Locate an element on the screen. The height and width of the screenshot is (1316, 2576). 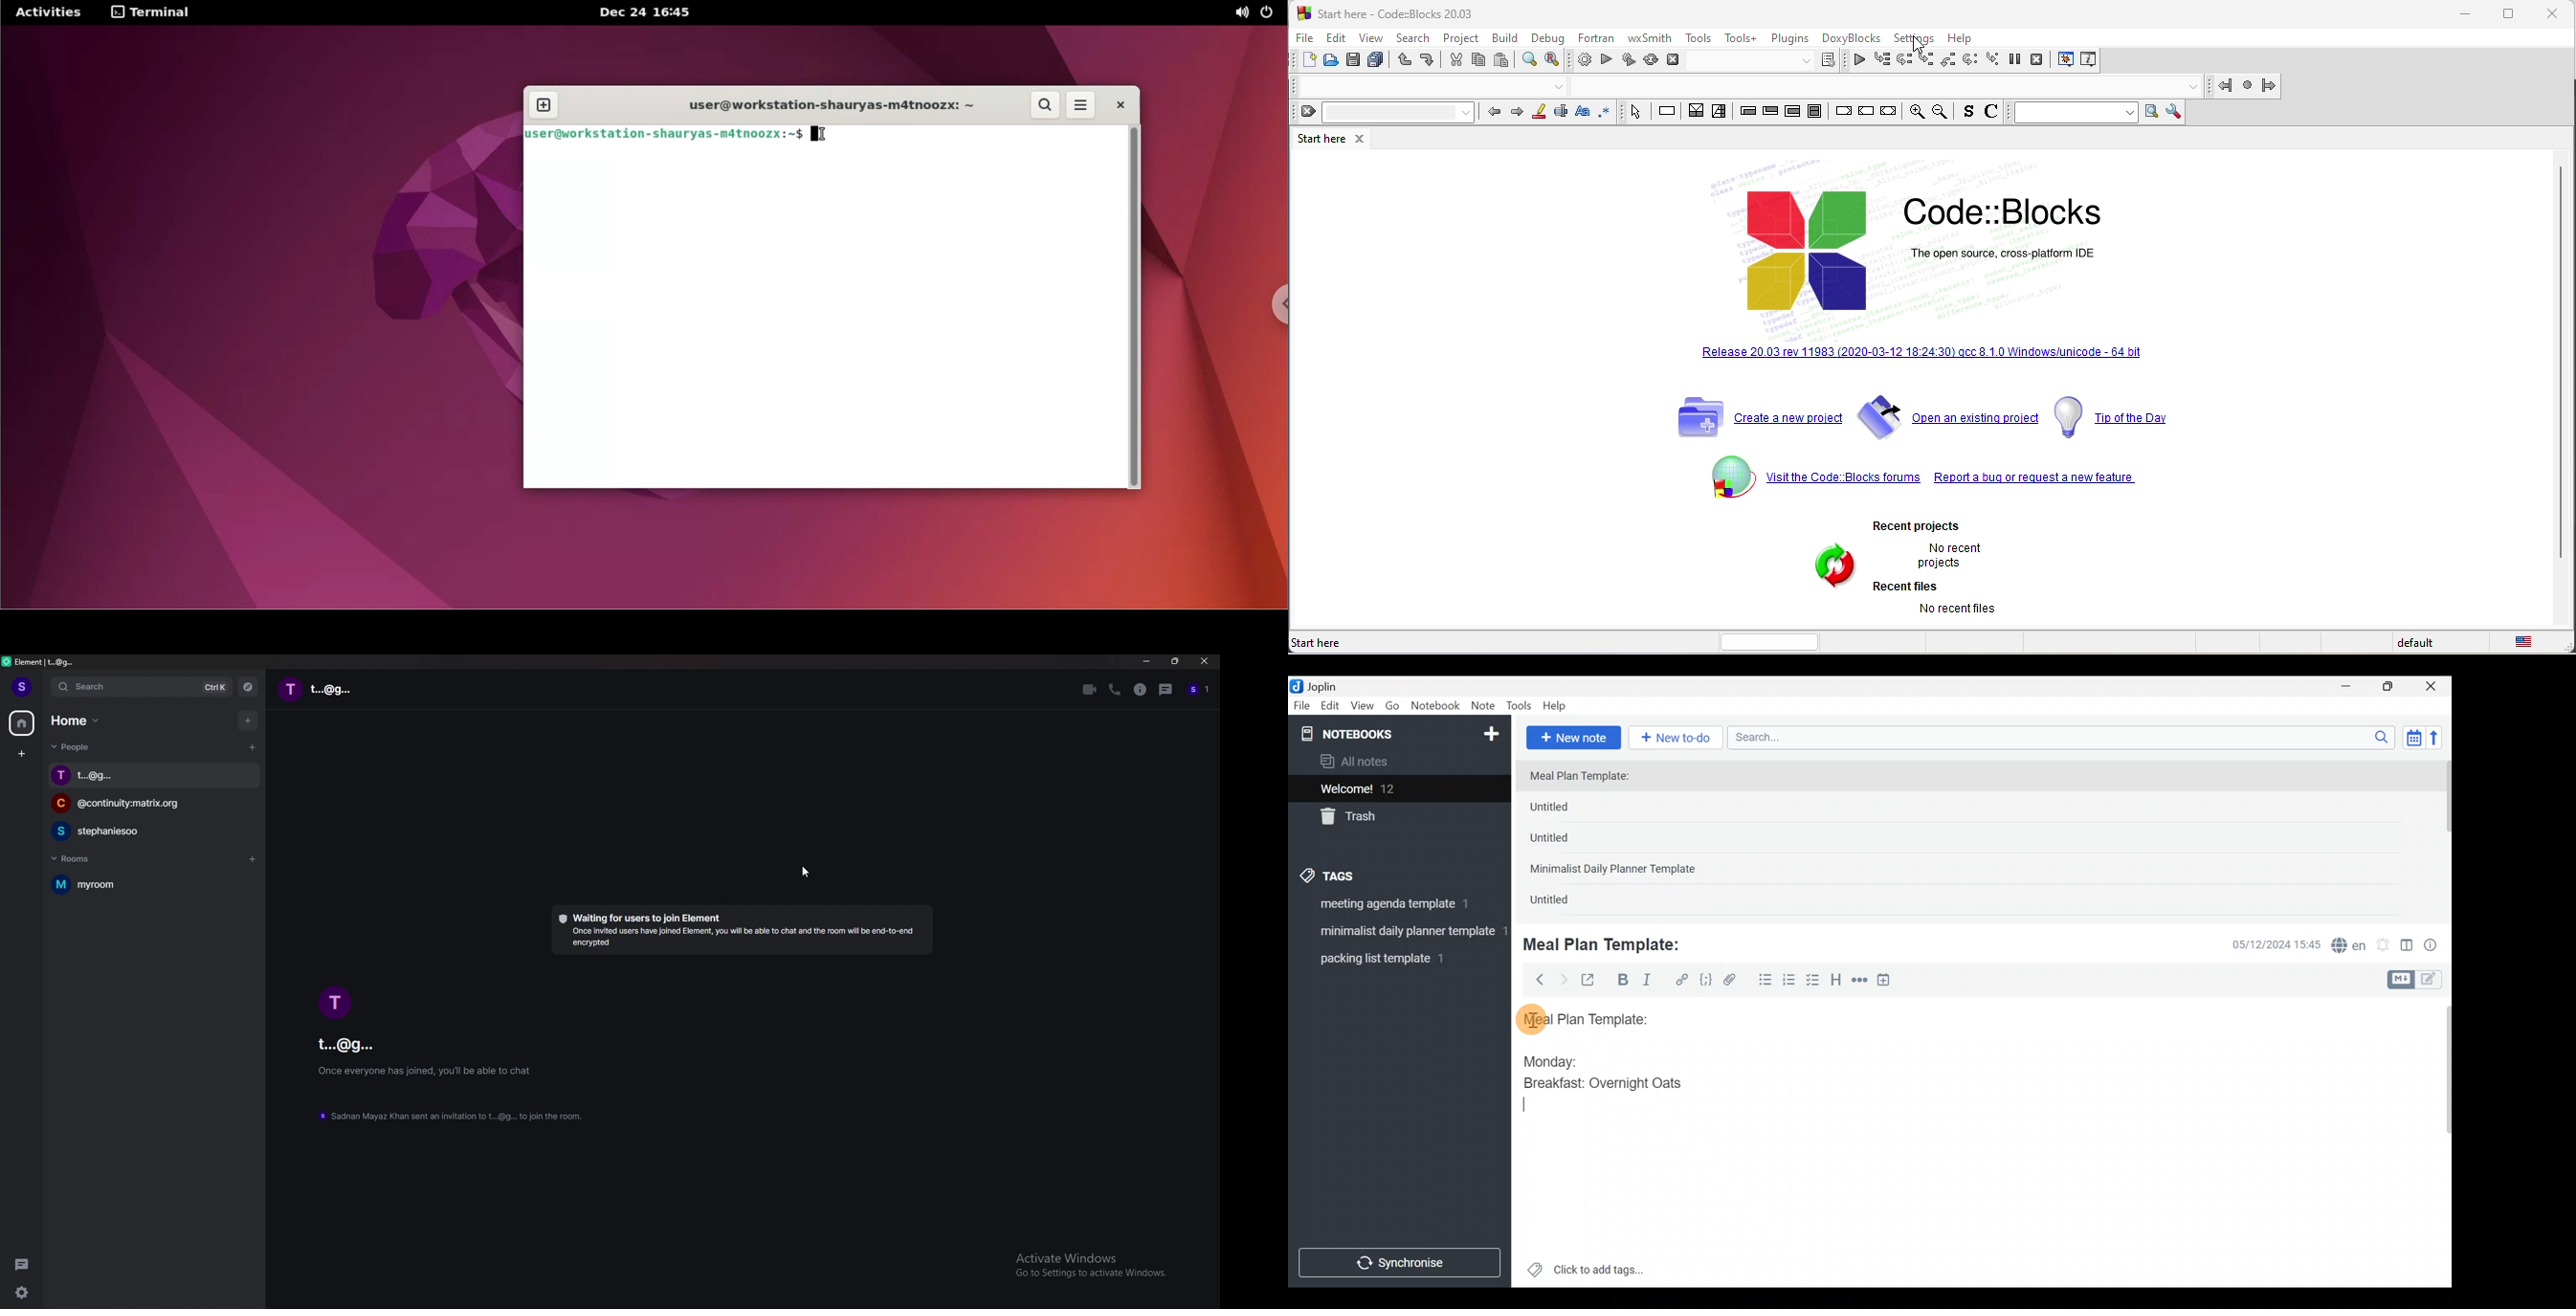
Note properties is located at coordinates (2436, 946).